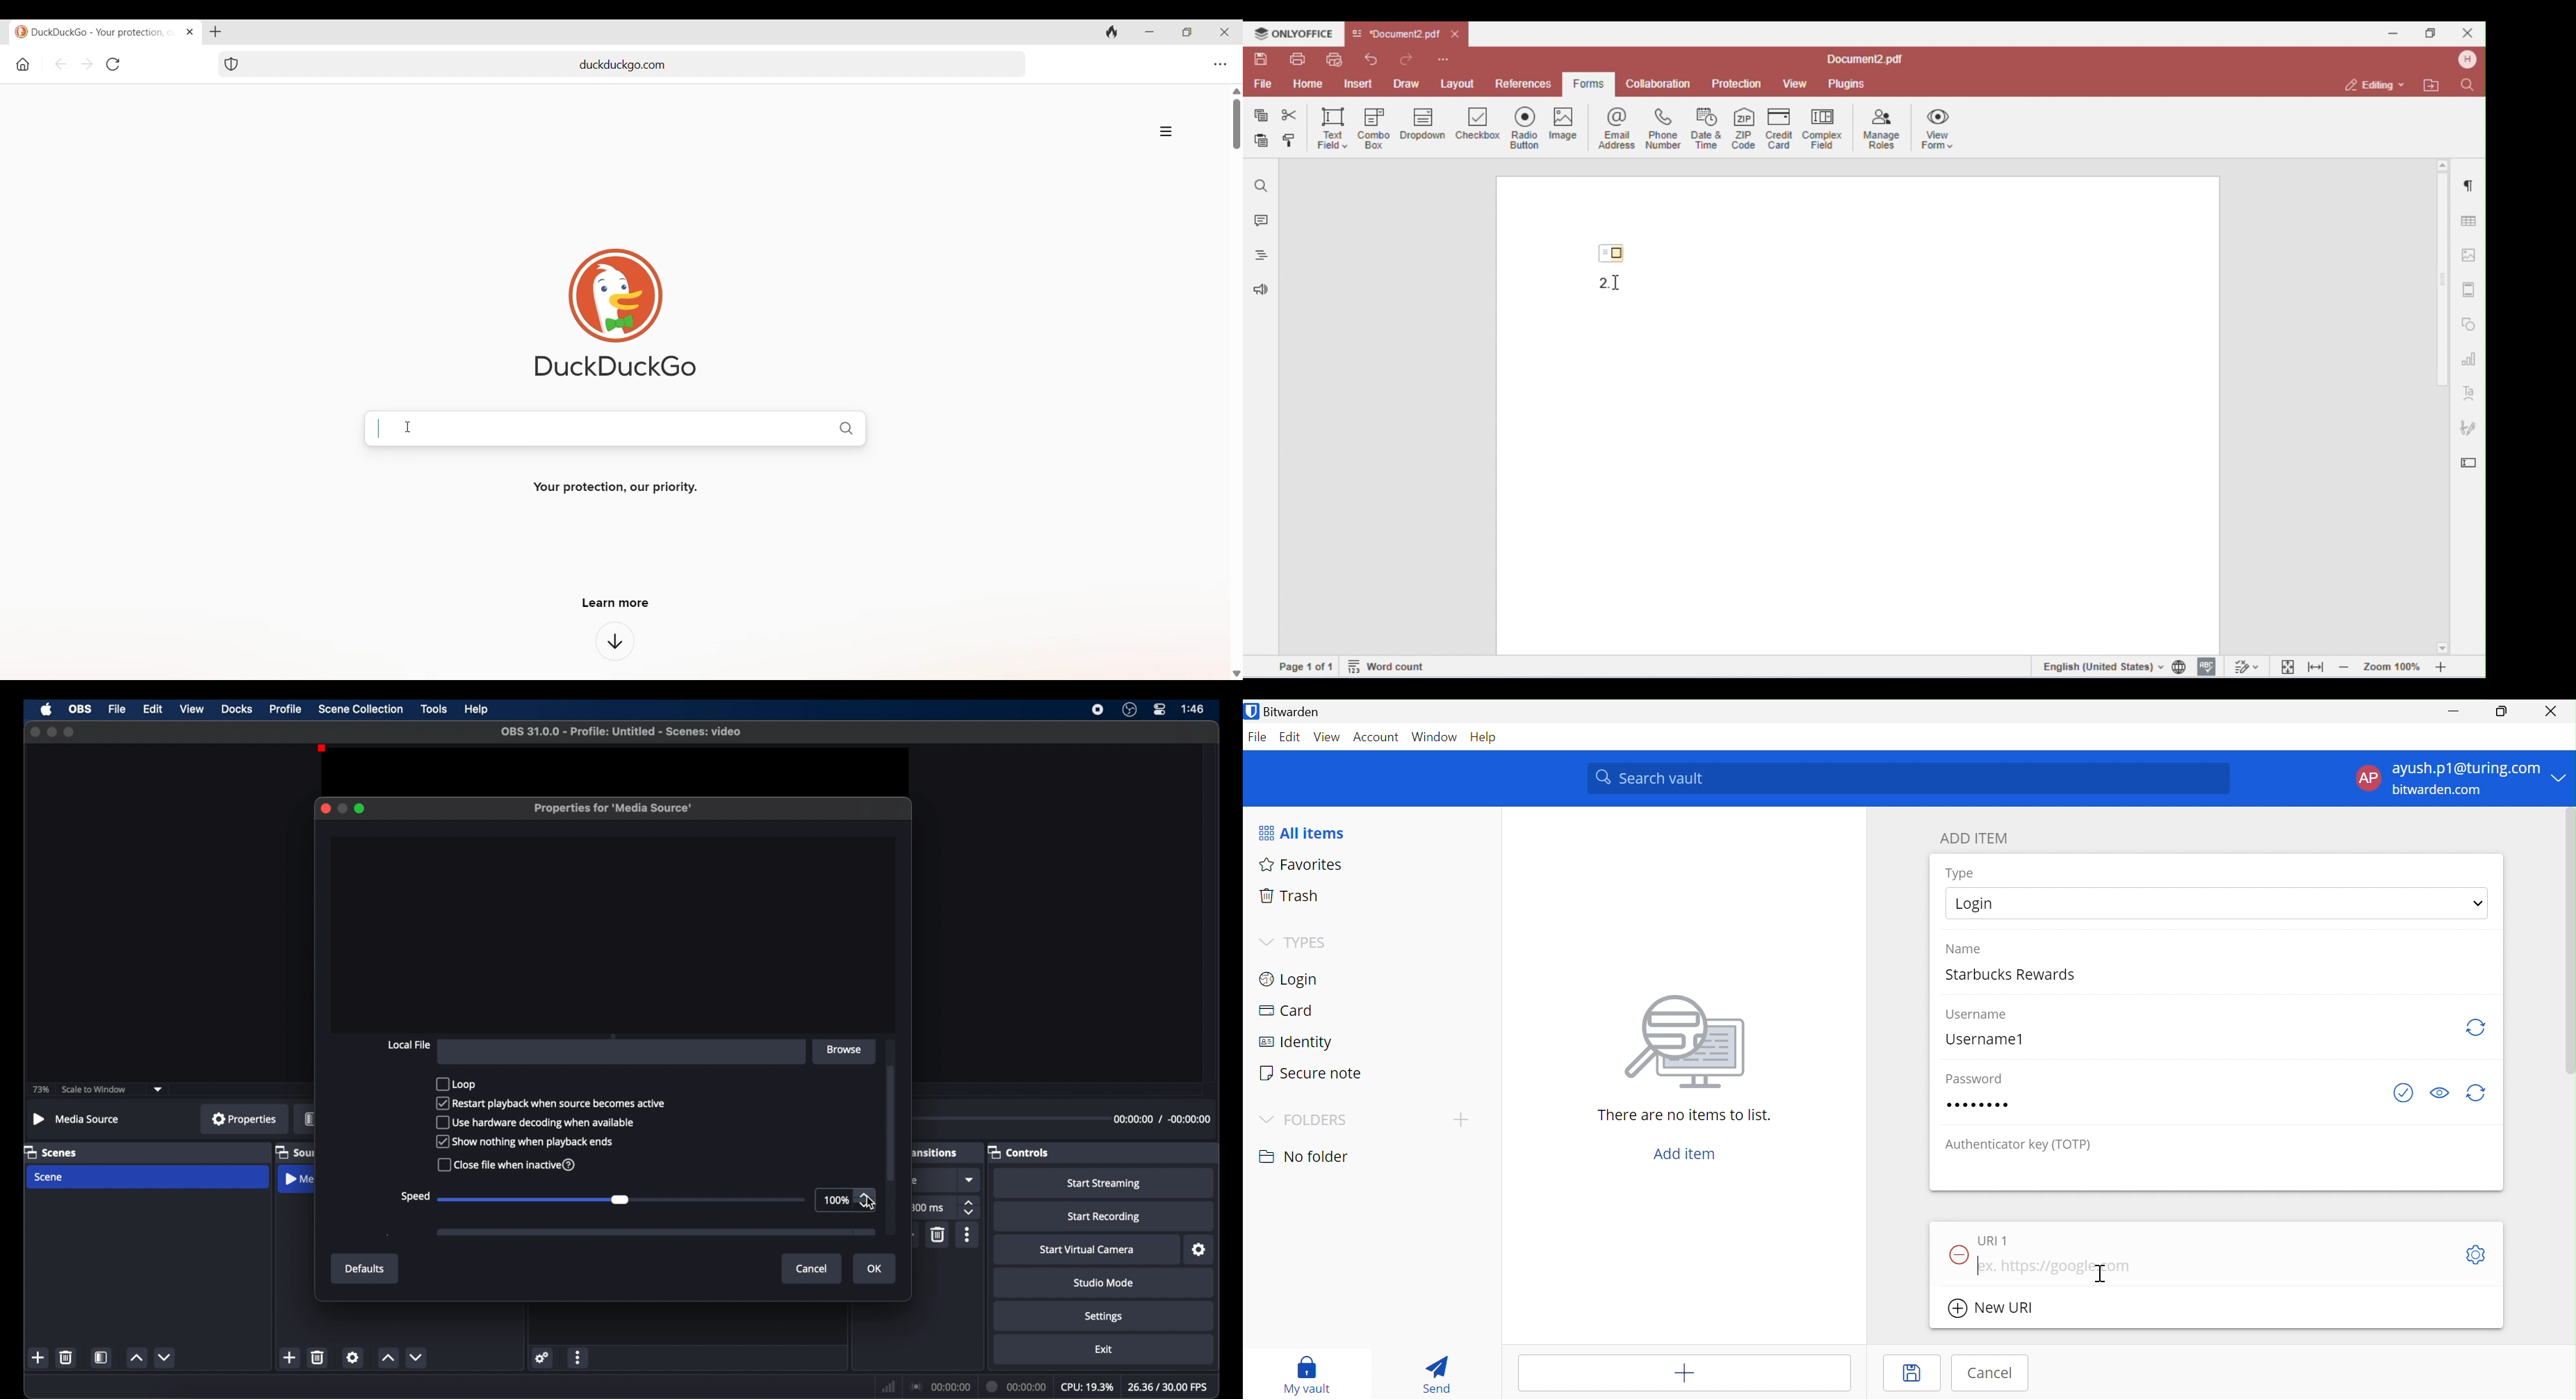 The image size is (2576, 1400). I want to click on cancel, so click(813, 1269).